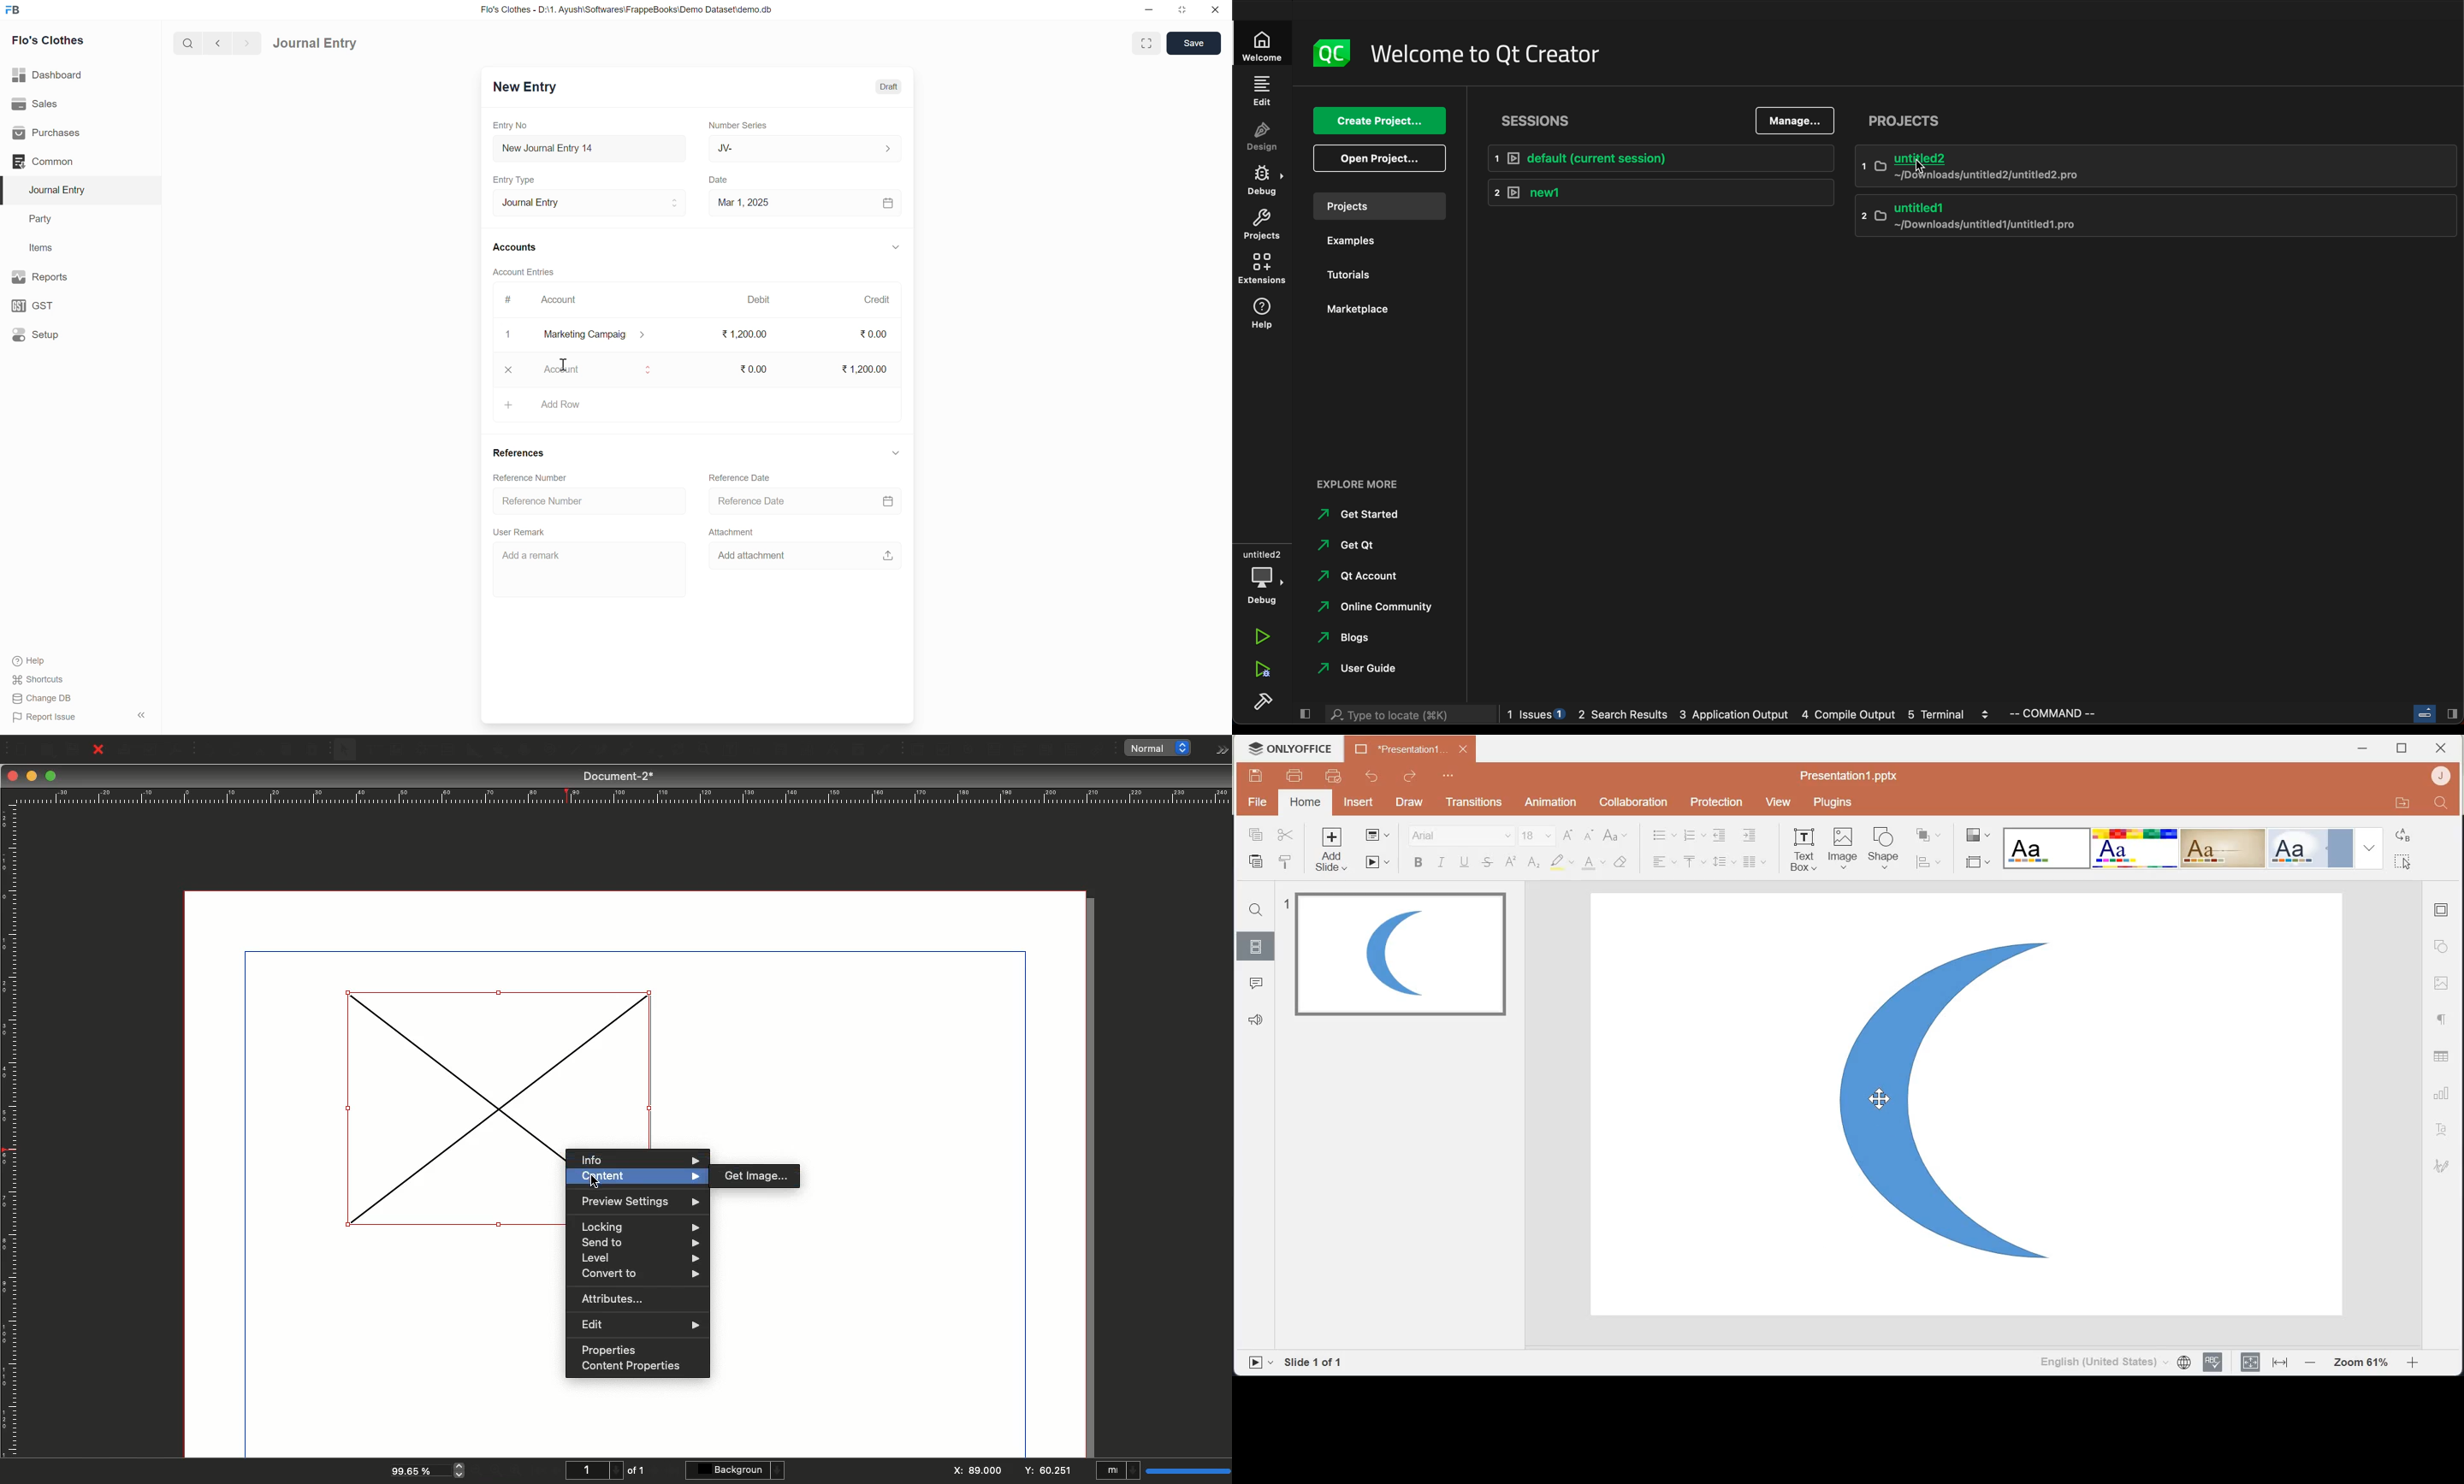 Image resolution: width=2464 pixels, height=1484 pixels. I want to click on Replace, so click(2406, 834).